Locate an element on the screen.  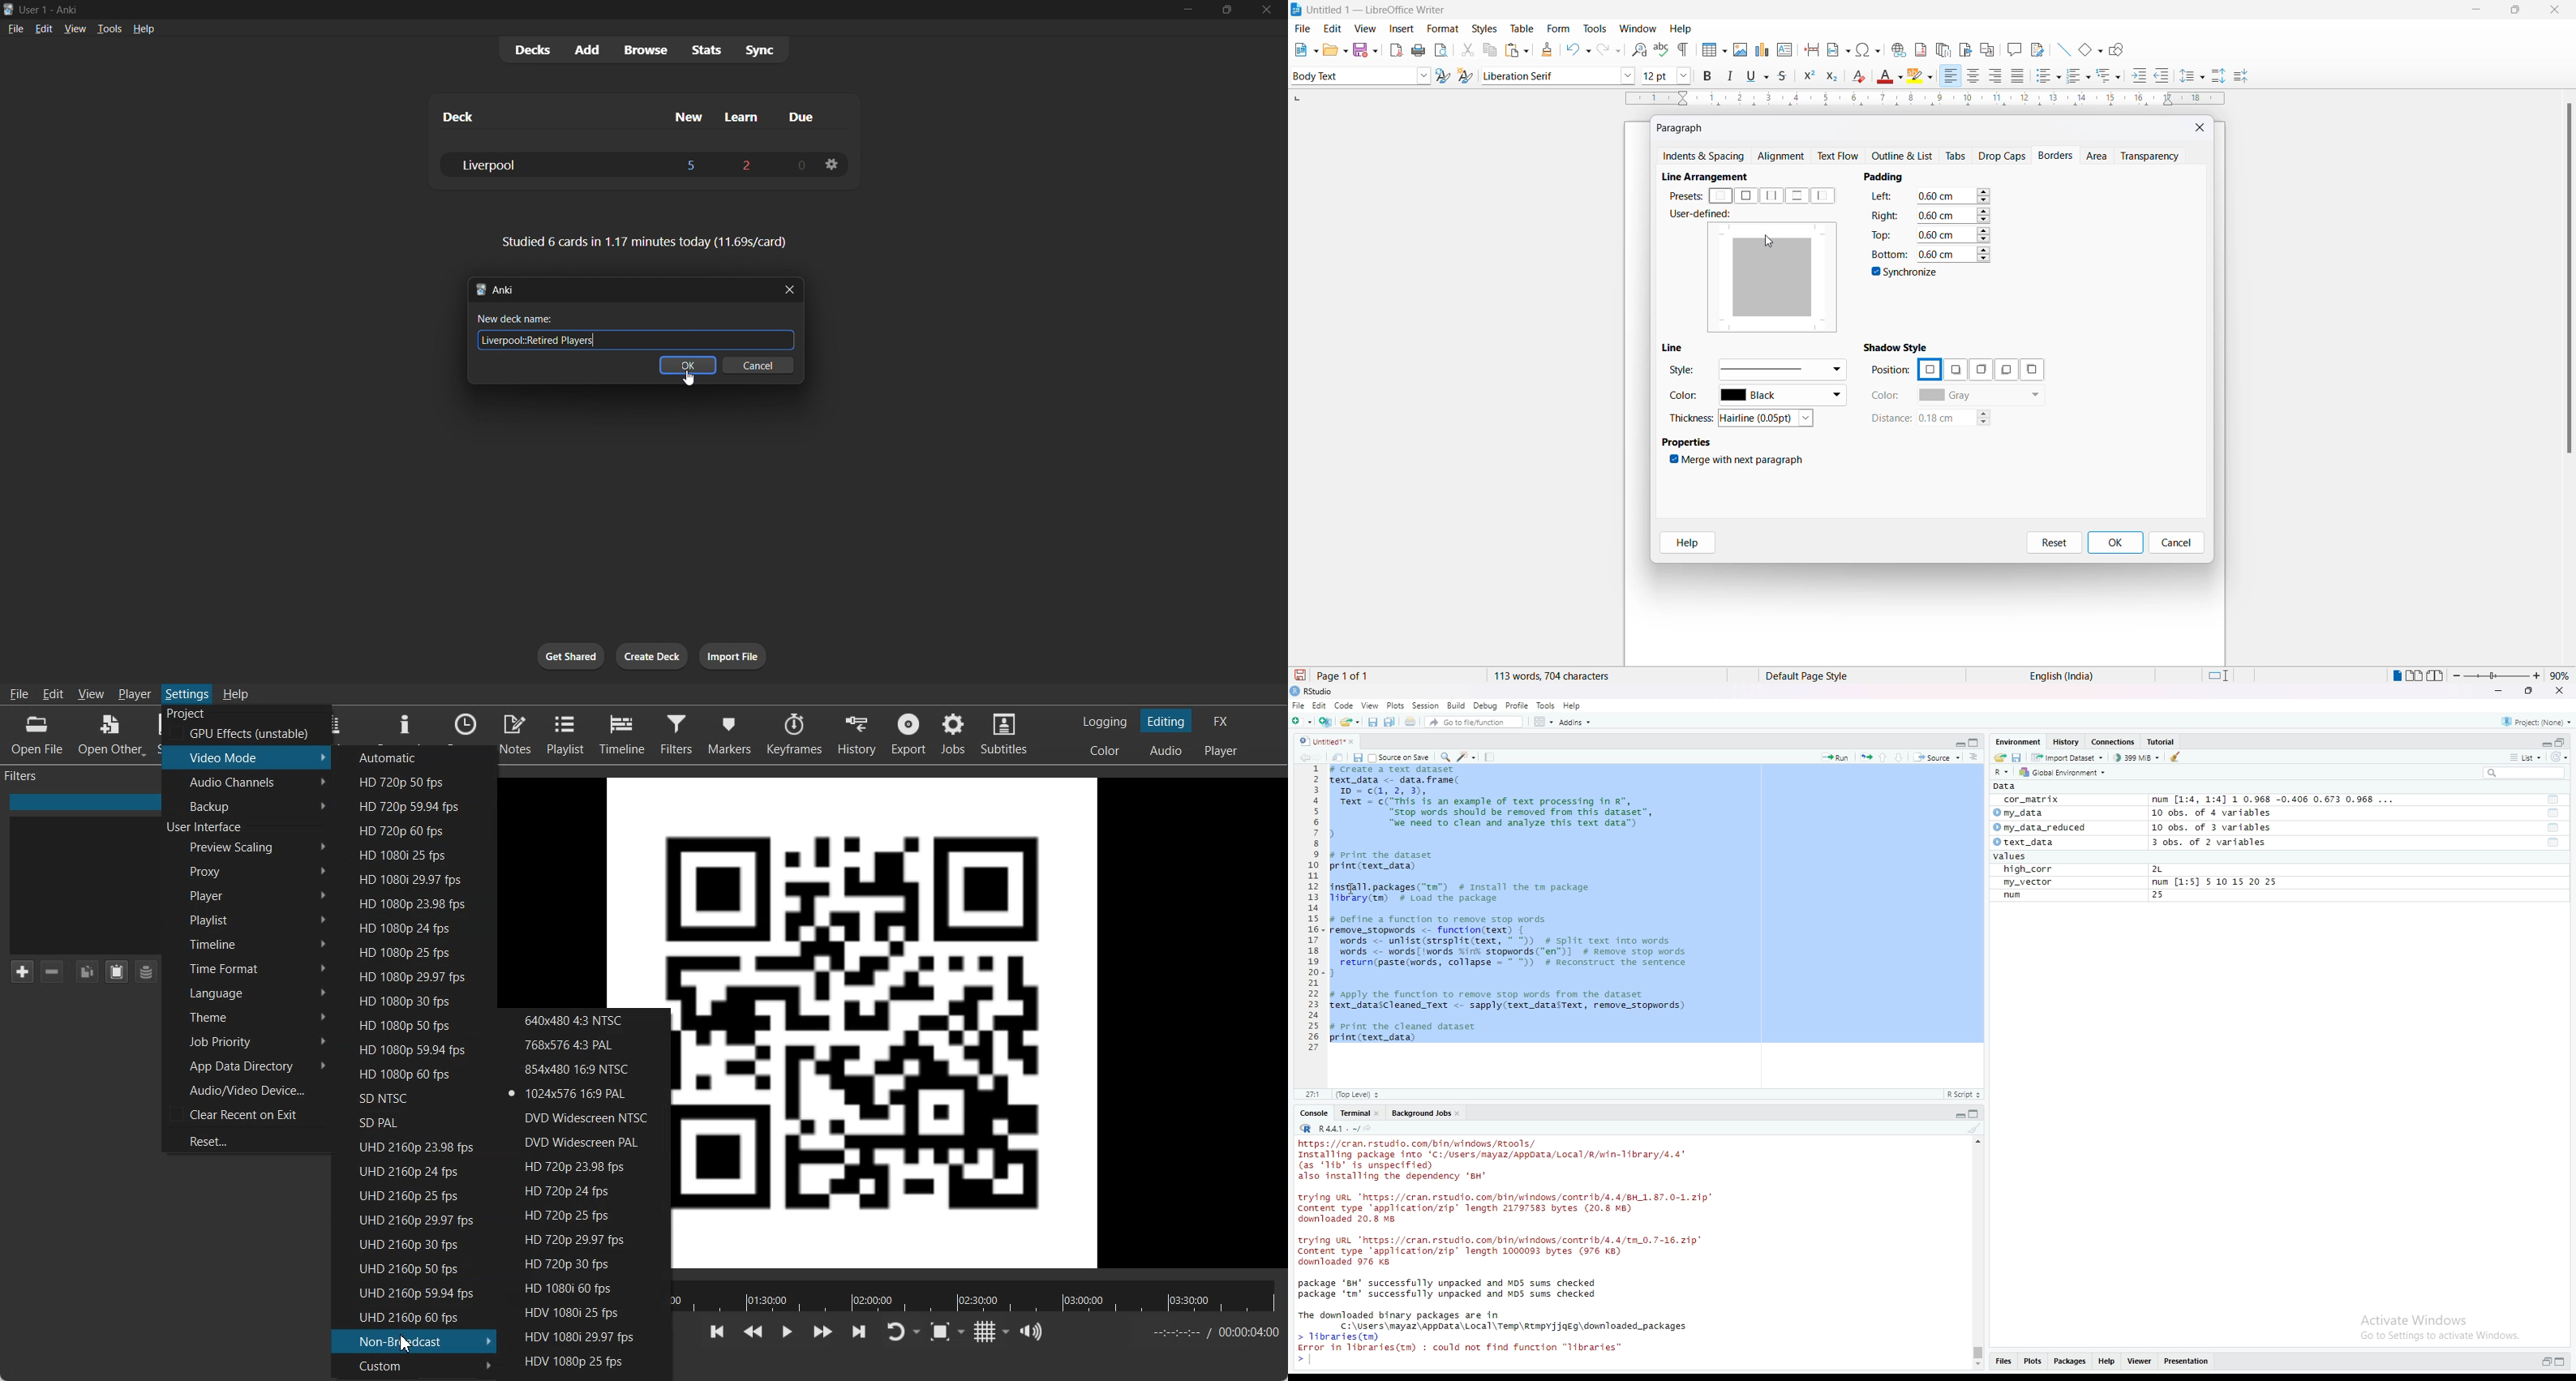
cancel is located at coordinates (756, 370).